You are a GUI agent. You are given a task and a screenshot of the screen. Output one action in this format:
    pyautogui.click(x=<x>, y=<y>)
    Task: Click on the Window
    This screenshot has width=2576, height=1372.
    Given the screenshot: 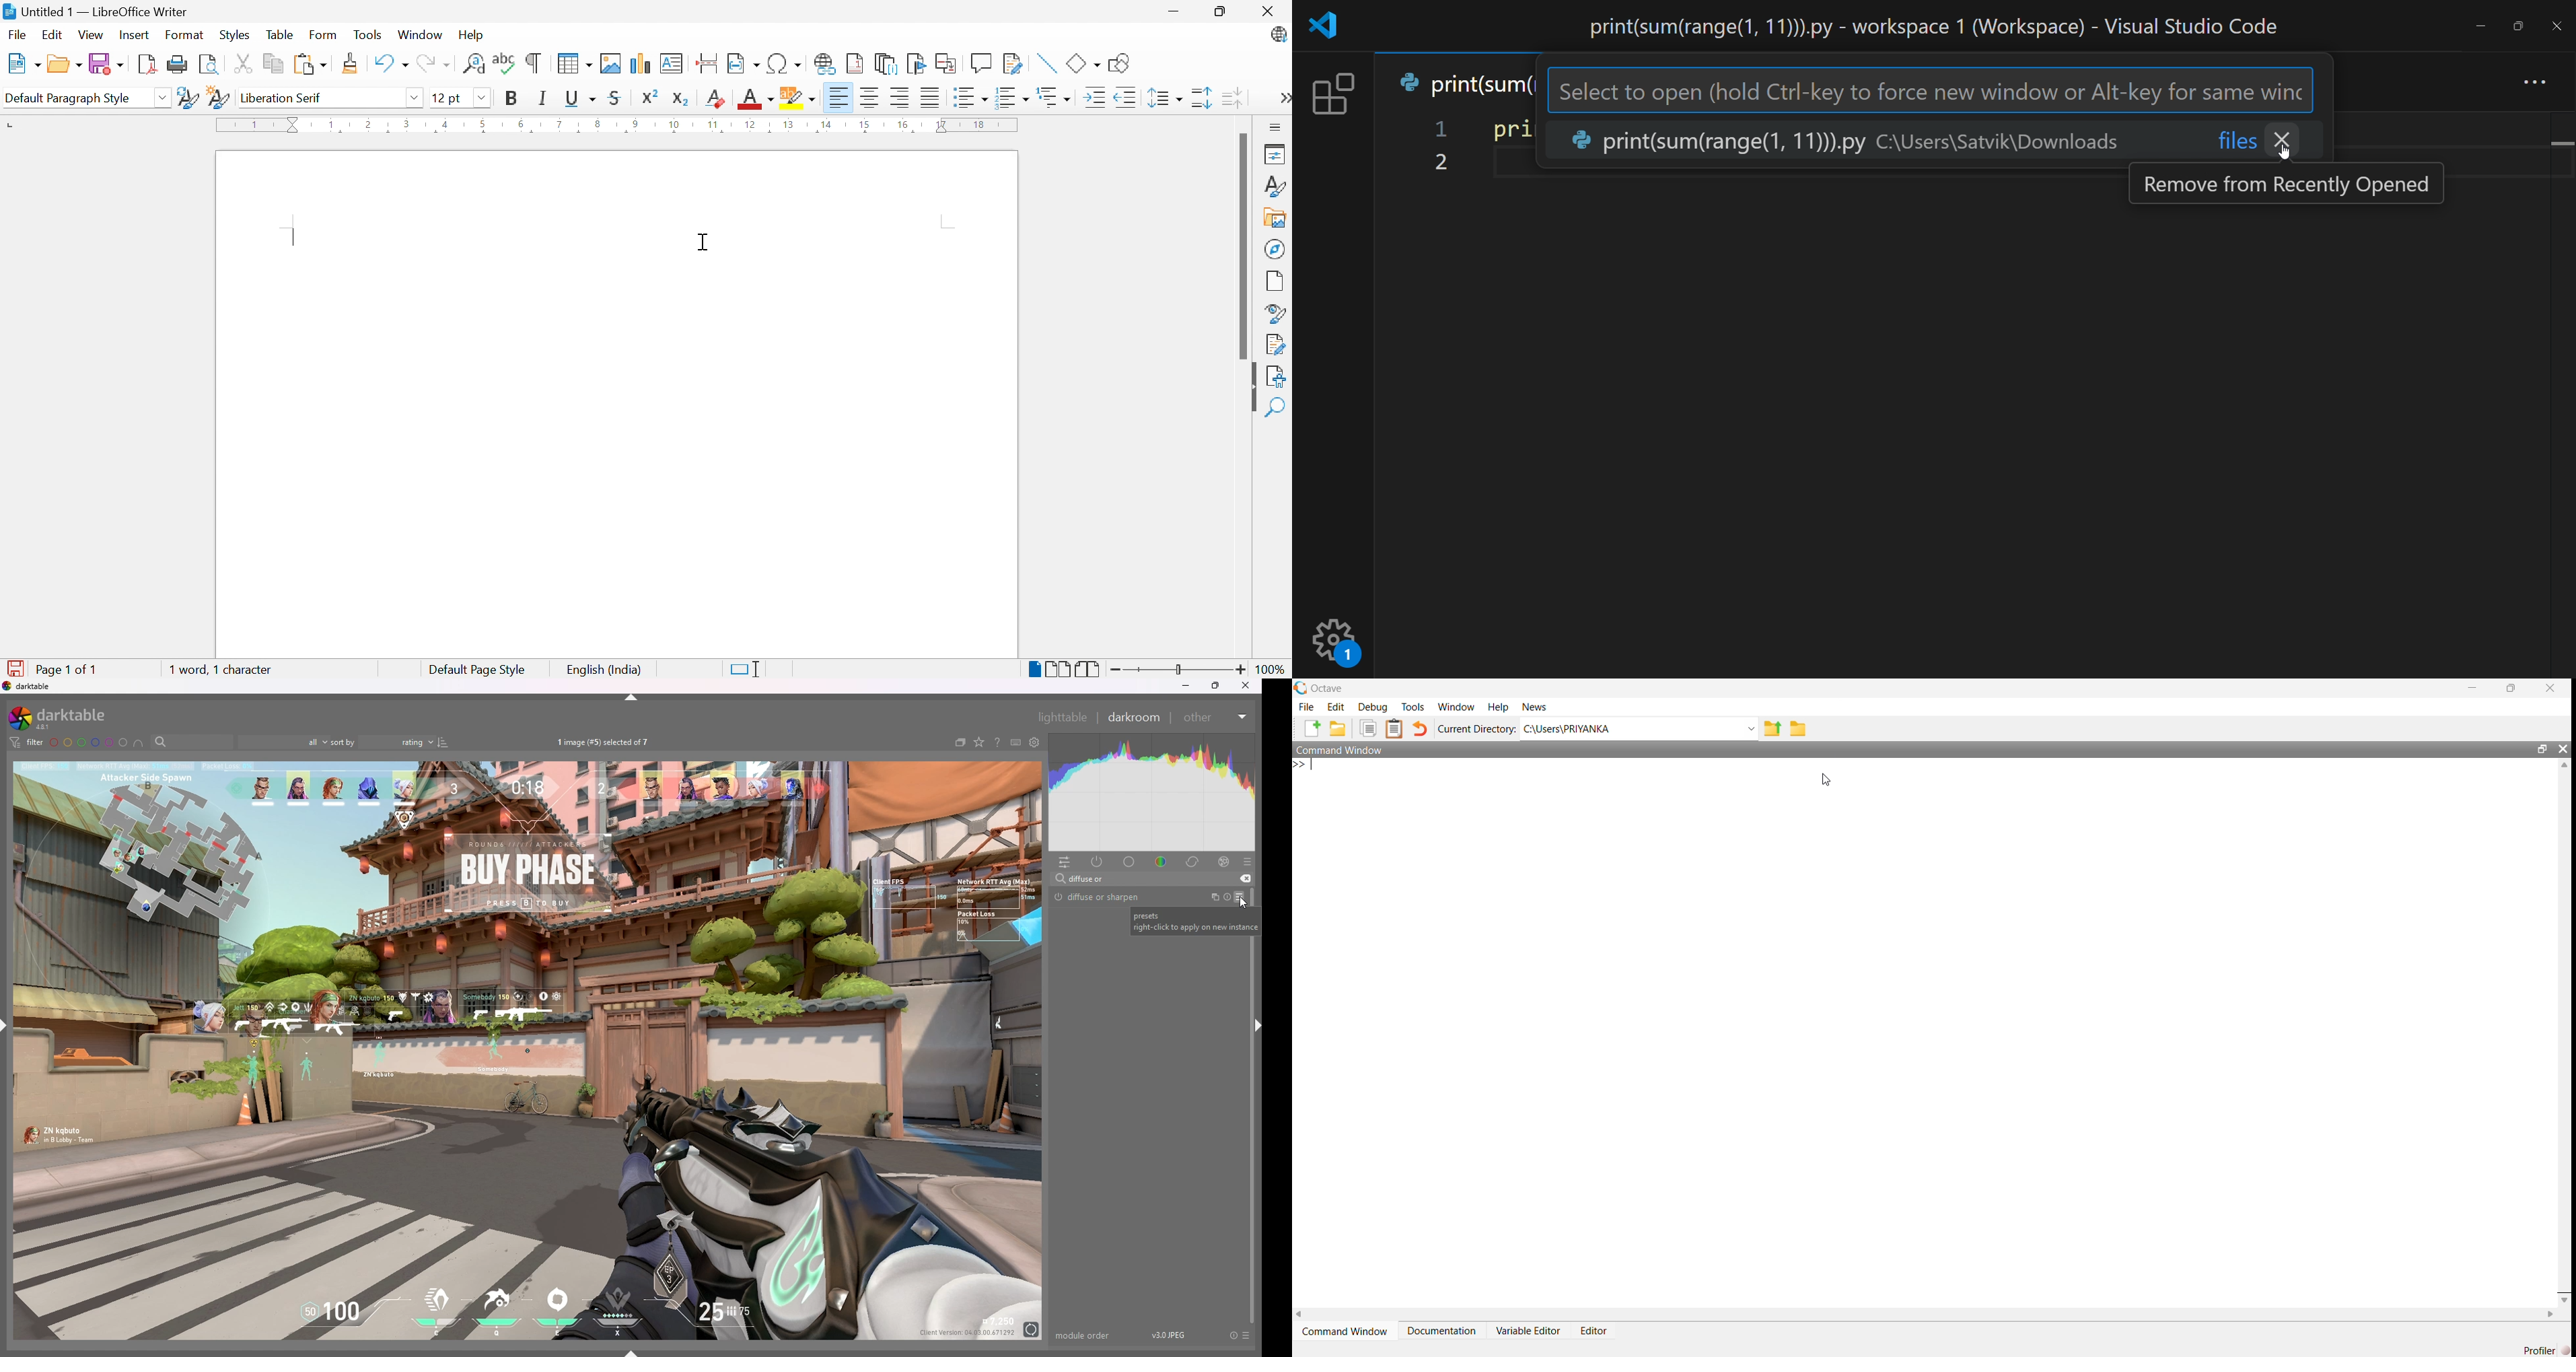 What is the action you would take?
    pyautogui.click(x=419, y=35)
    